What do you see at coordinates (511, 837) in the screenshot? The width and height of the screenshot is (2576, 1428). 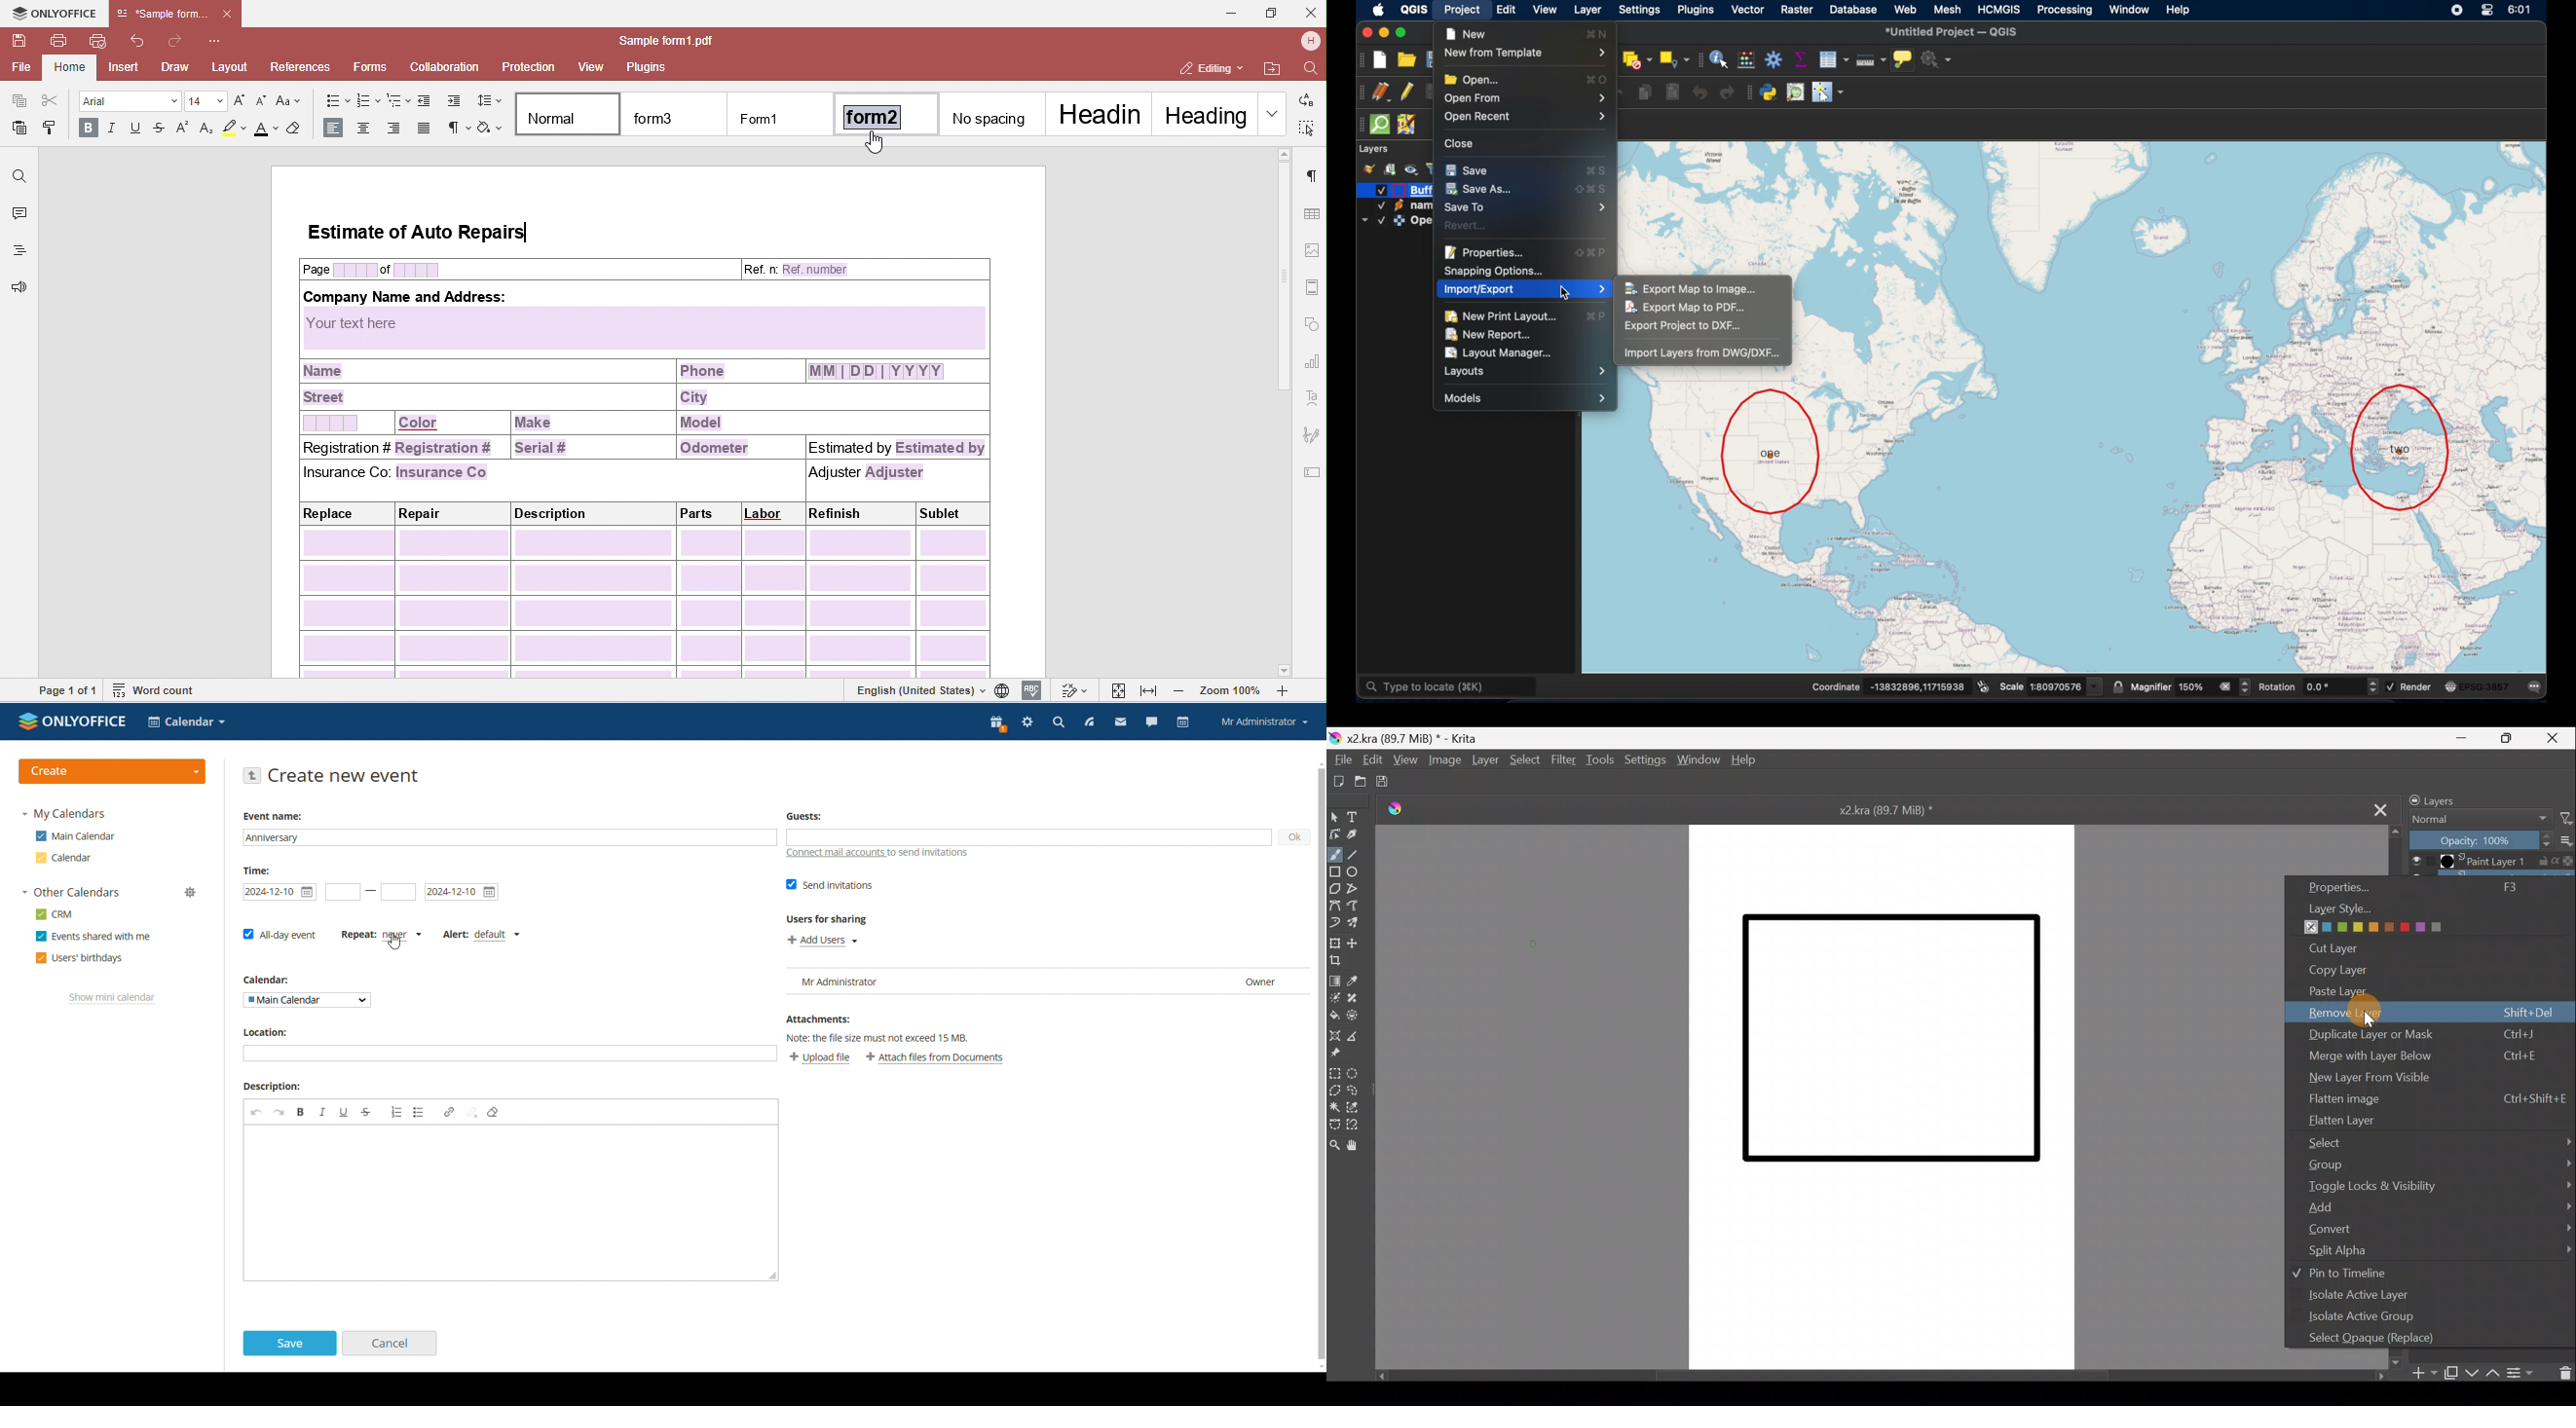 I see `event name added` at bounding box center [511, 837].